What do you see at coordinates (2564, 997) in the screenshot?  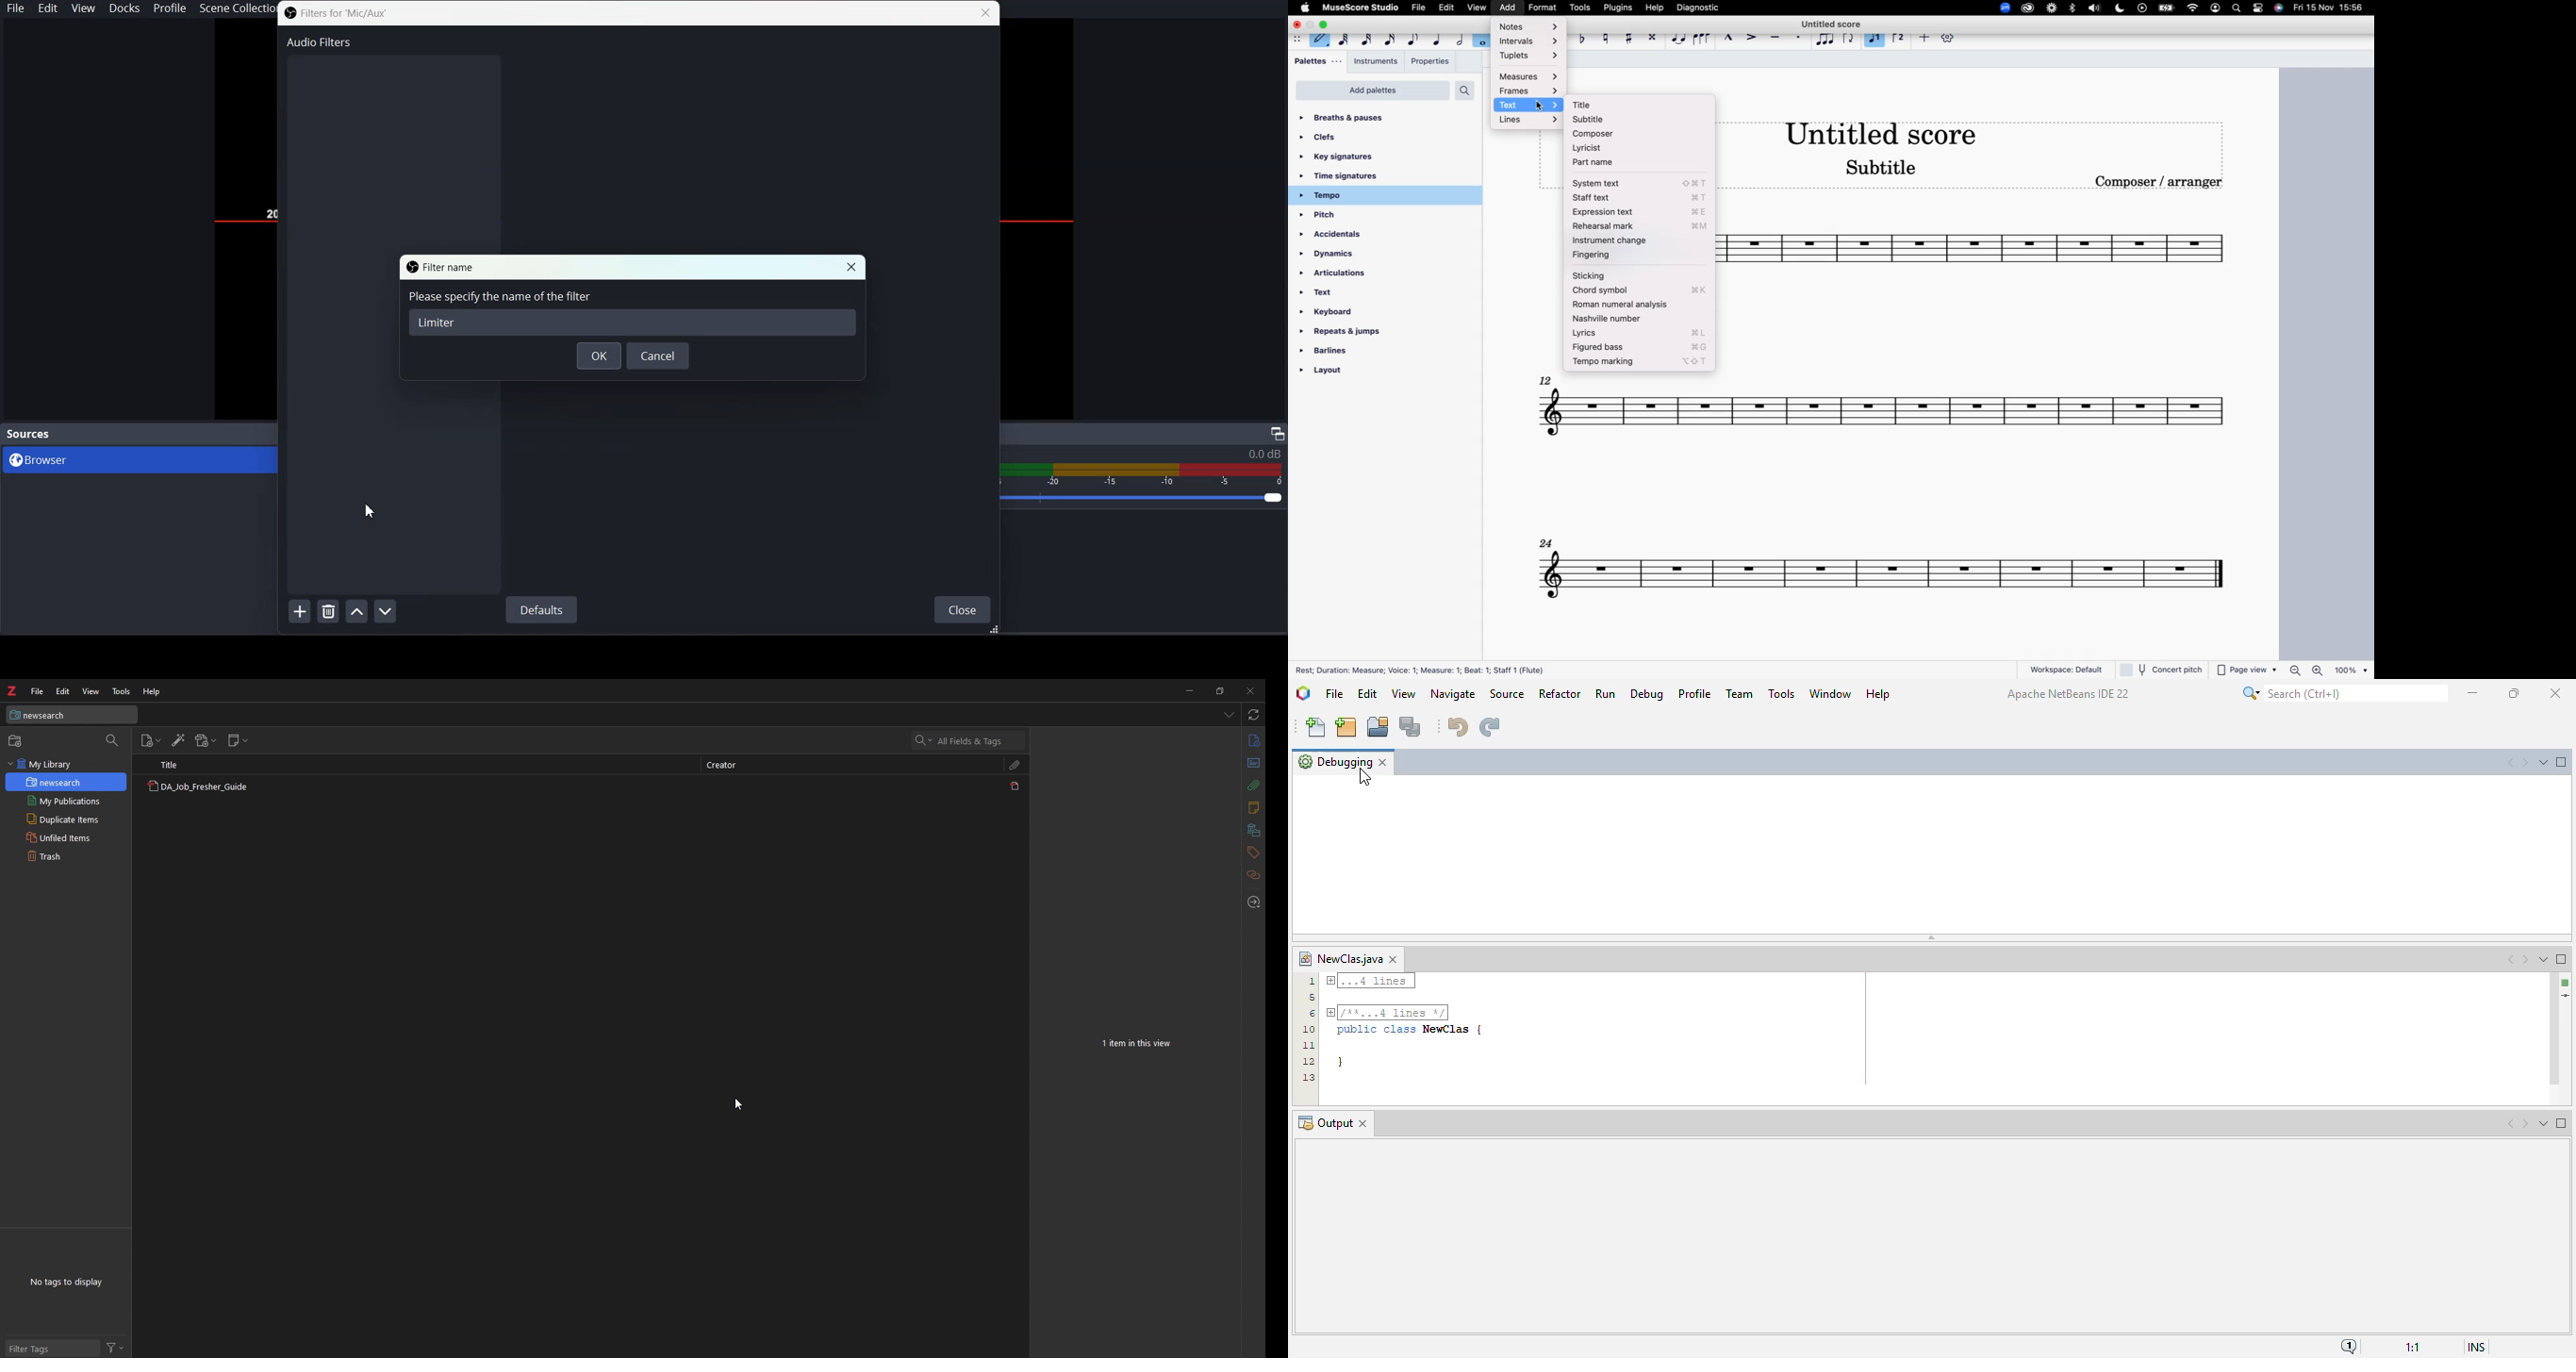 I see `current line` at bounding box center [2564, 997].